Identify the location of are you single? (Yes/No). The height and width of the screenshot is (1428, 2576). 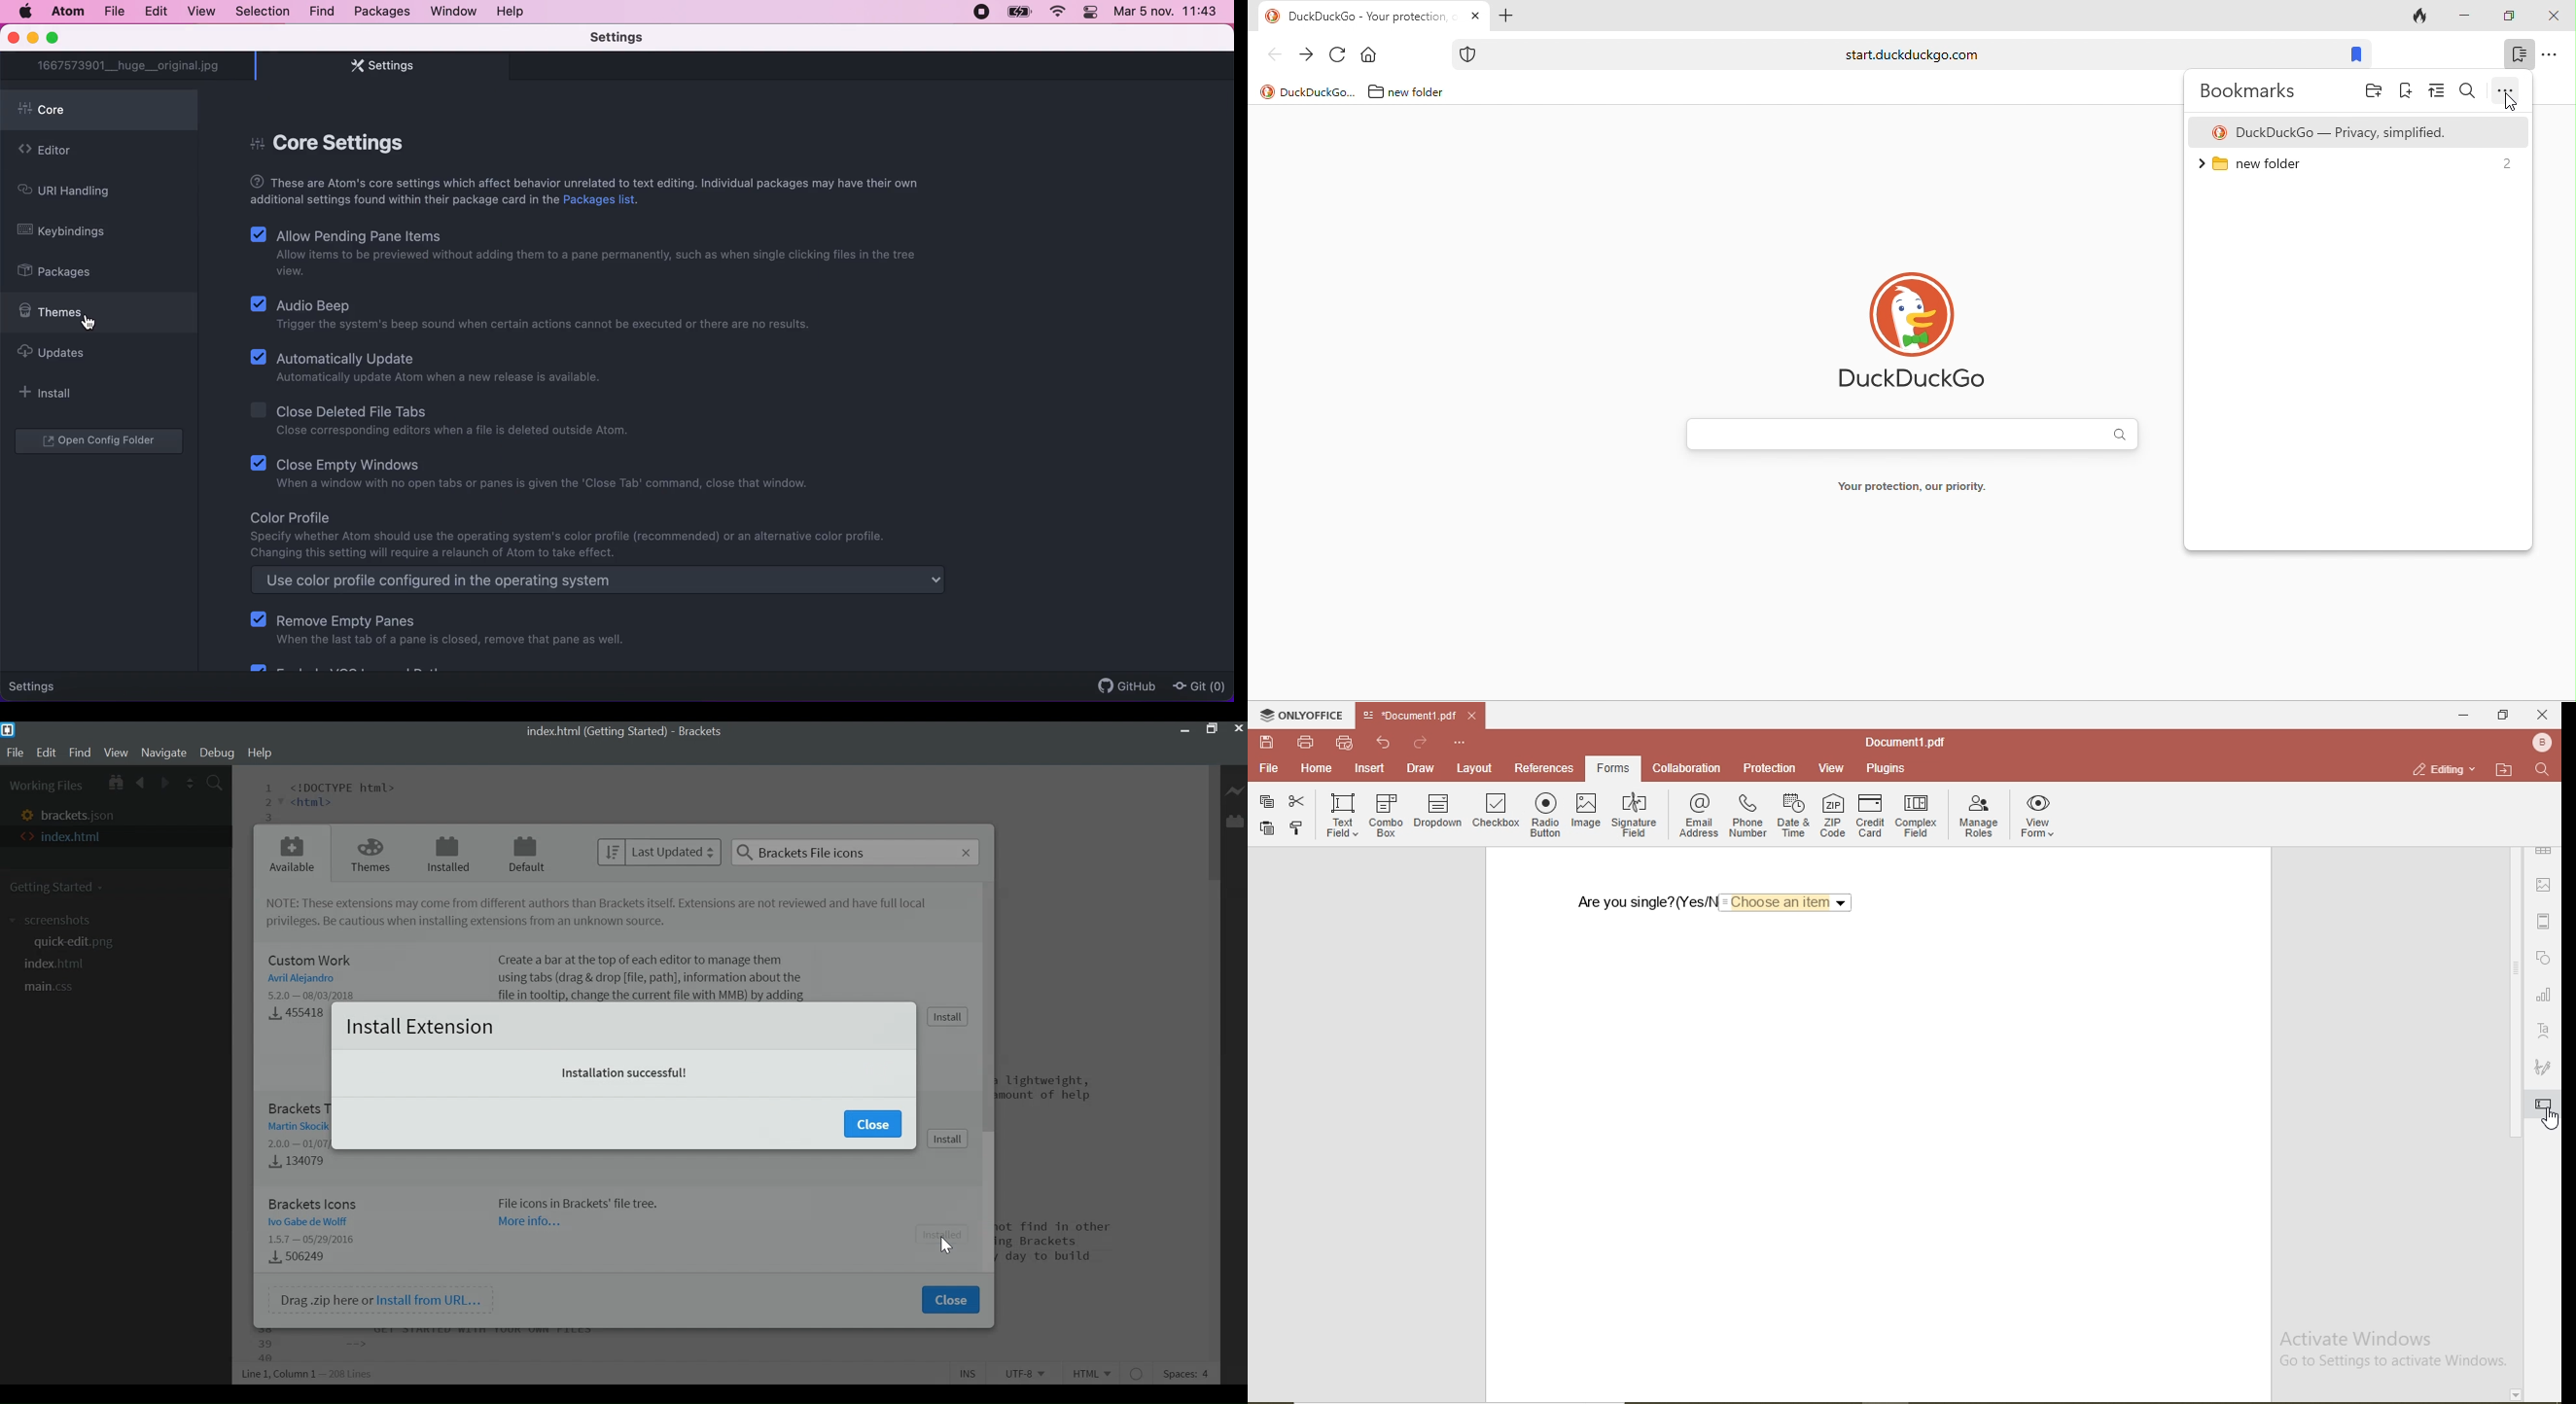
(1640, 902).